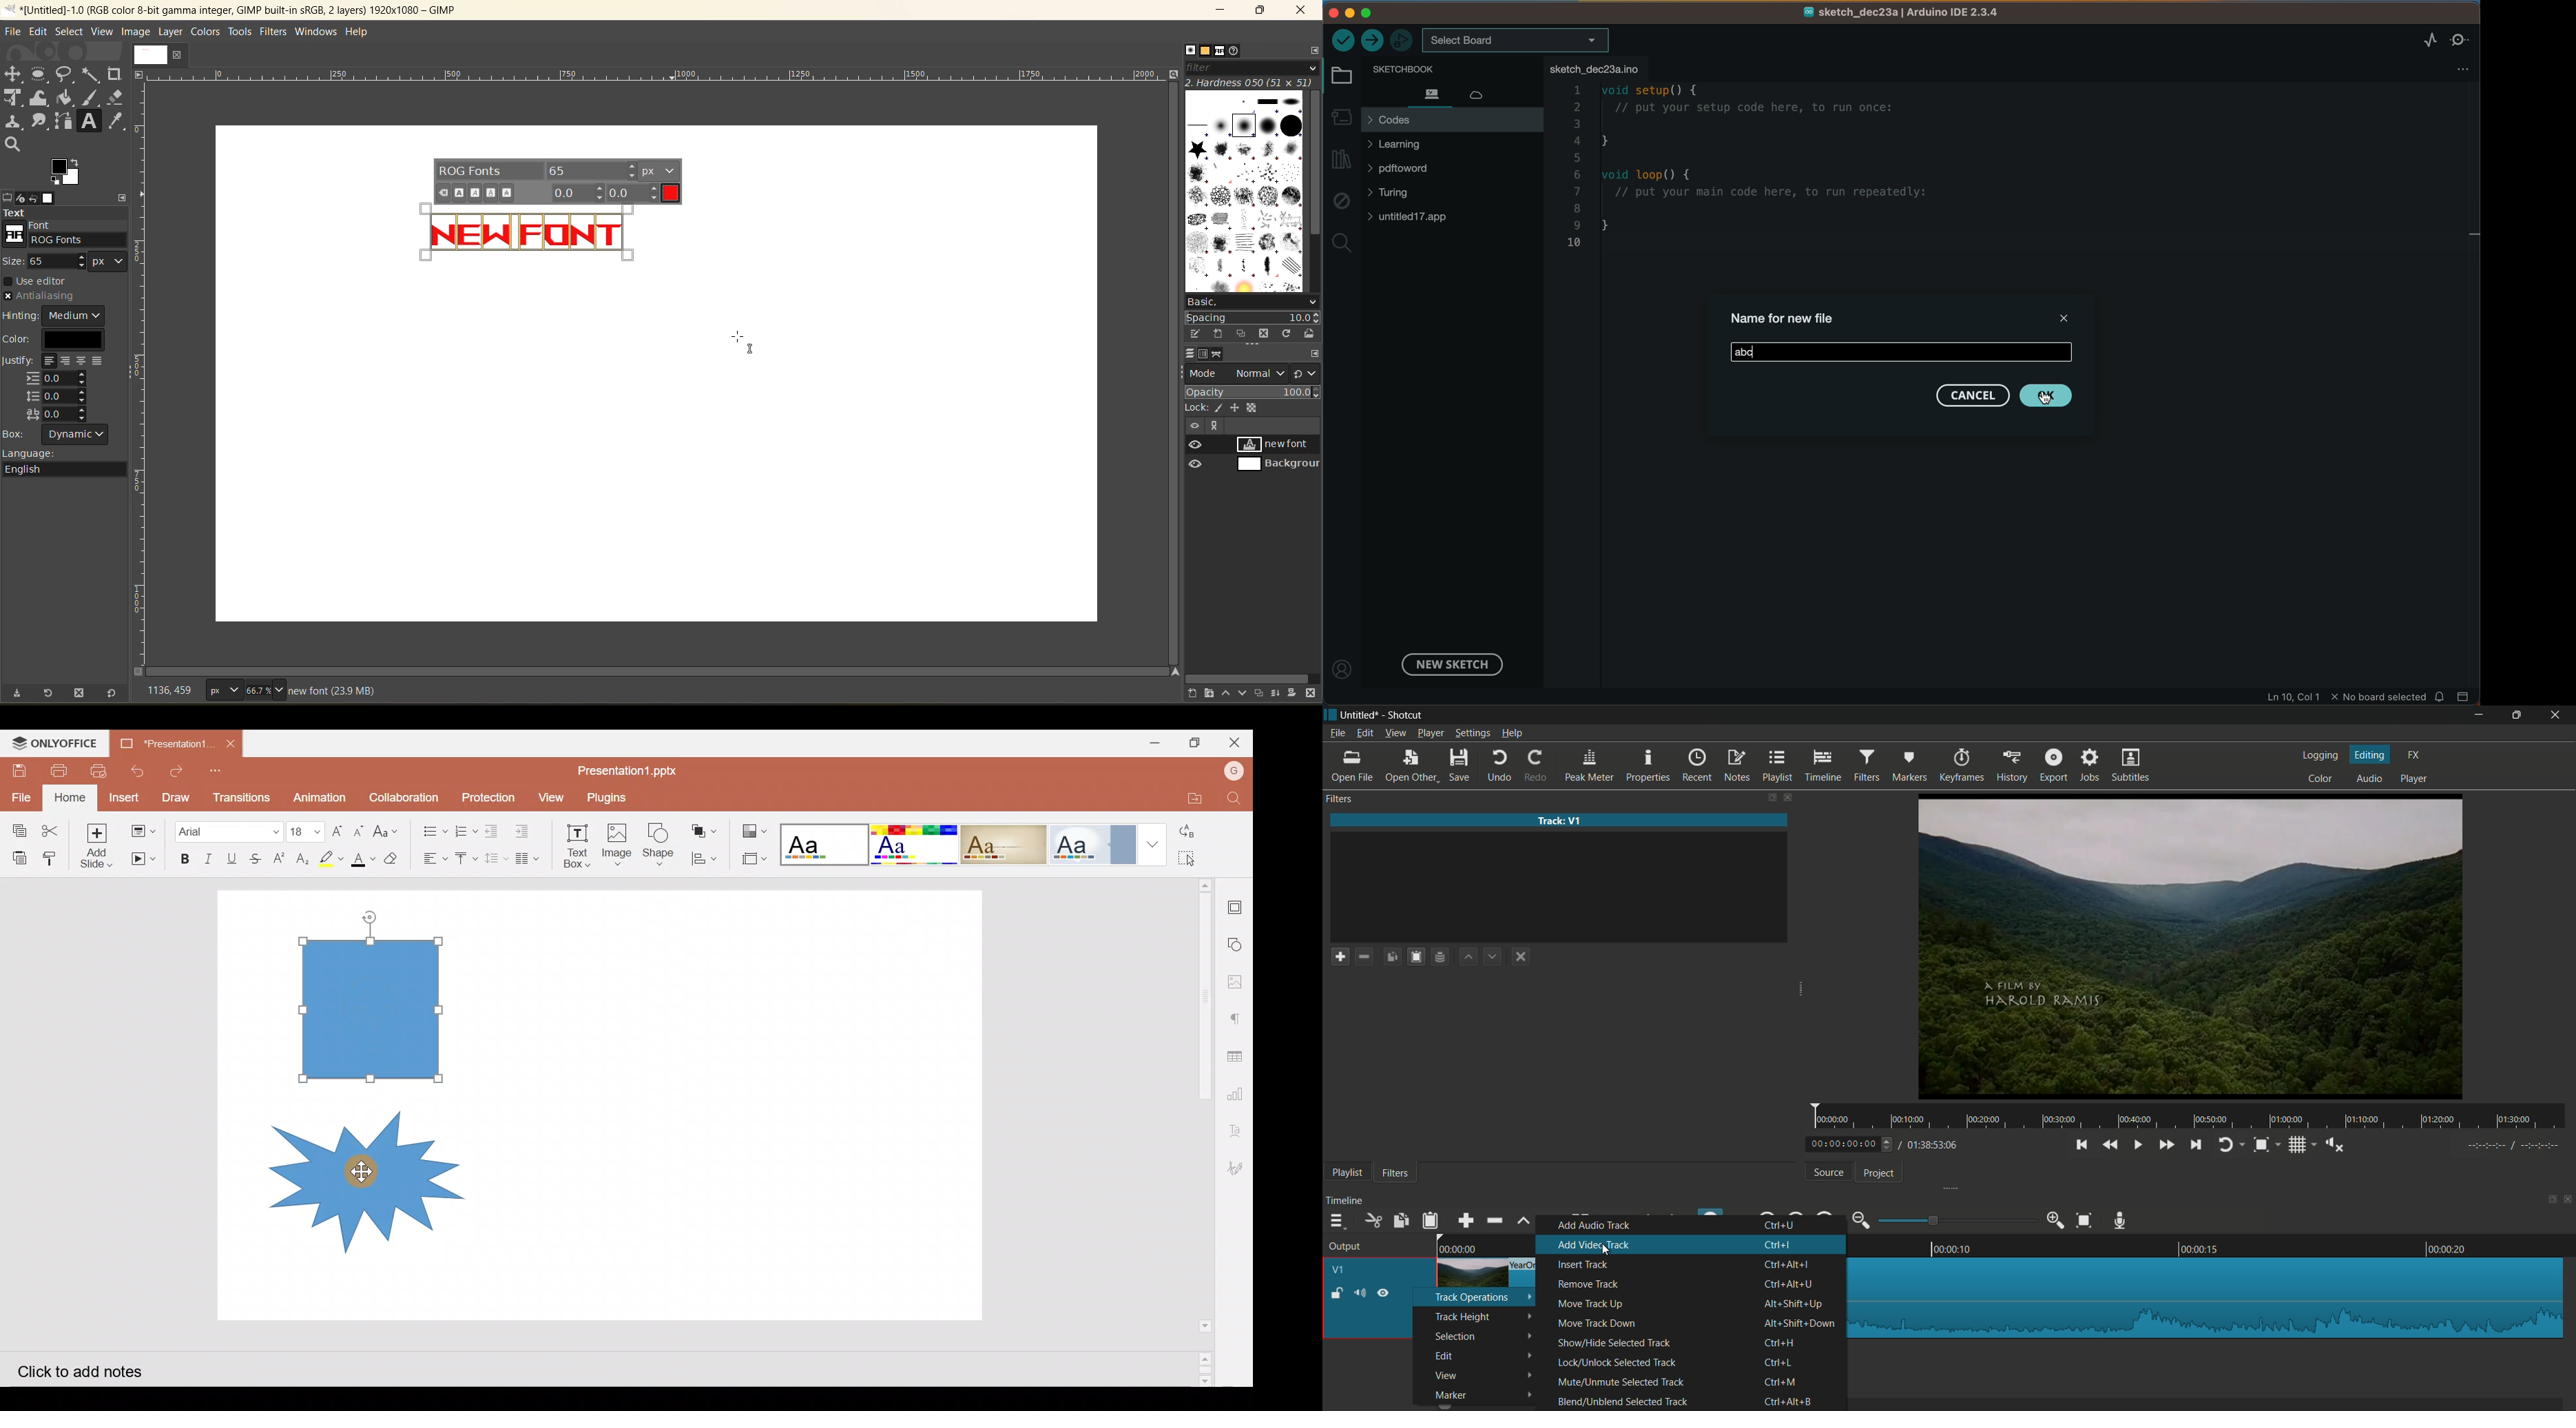  Describe the element at coordinates (1414, 171) in the screenshot. I see `pdftoword` at that location.